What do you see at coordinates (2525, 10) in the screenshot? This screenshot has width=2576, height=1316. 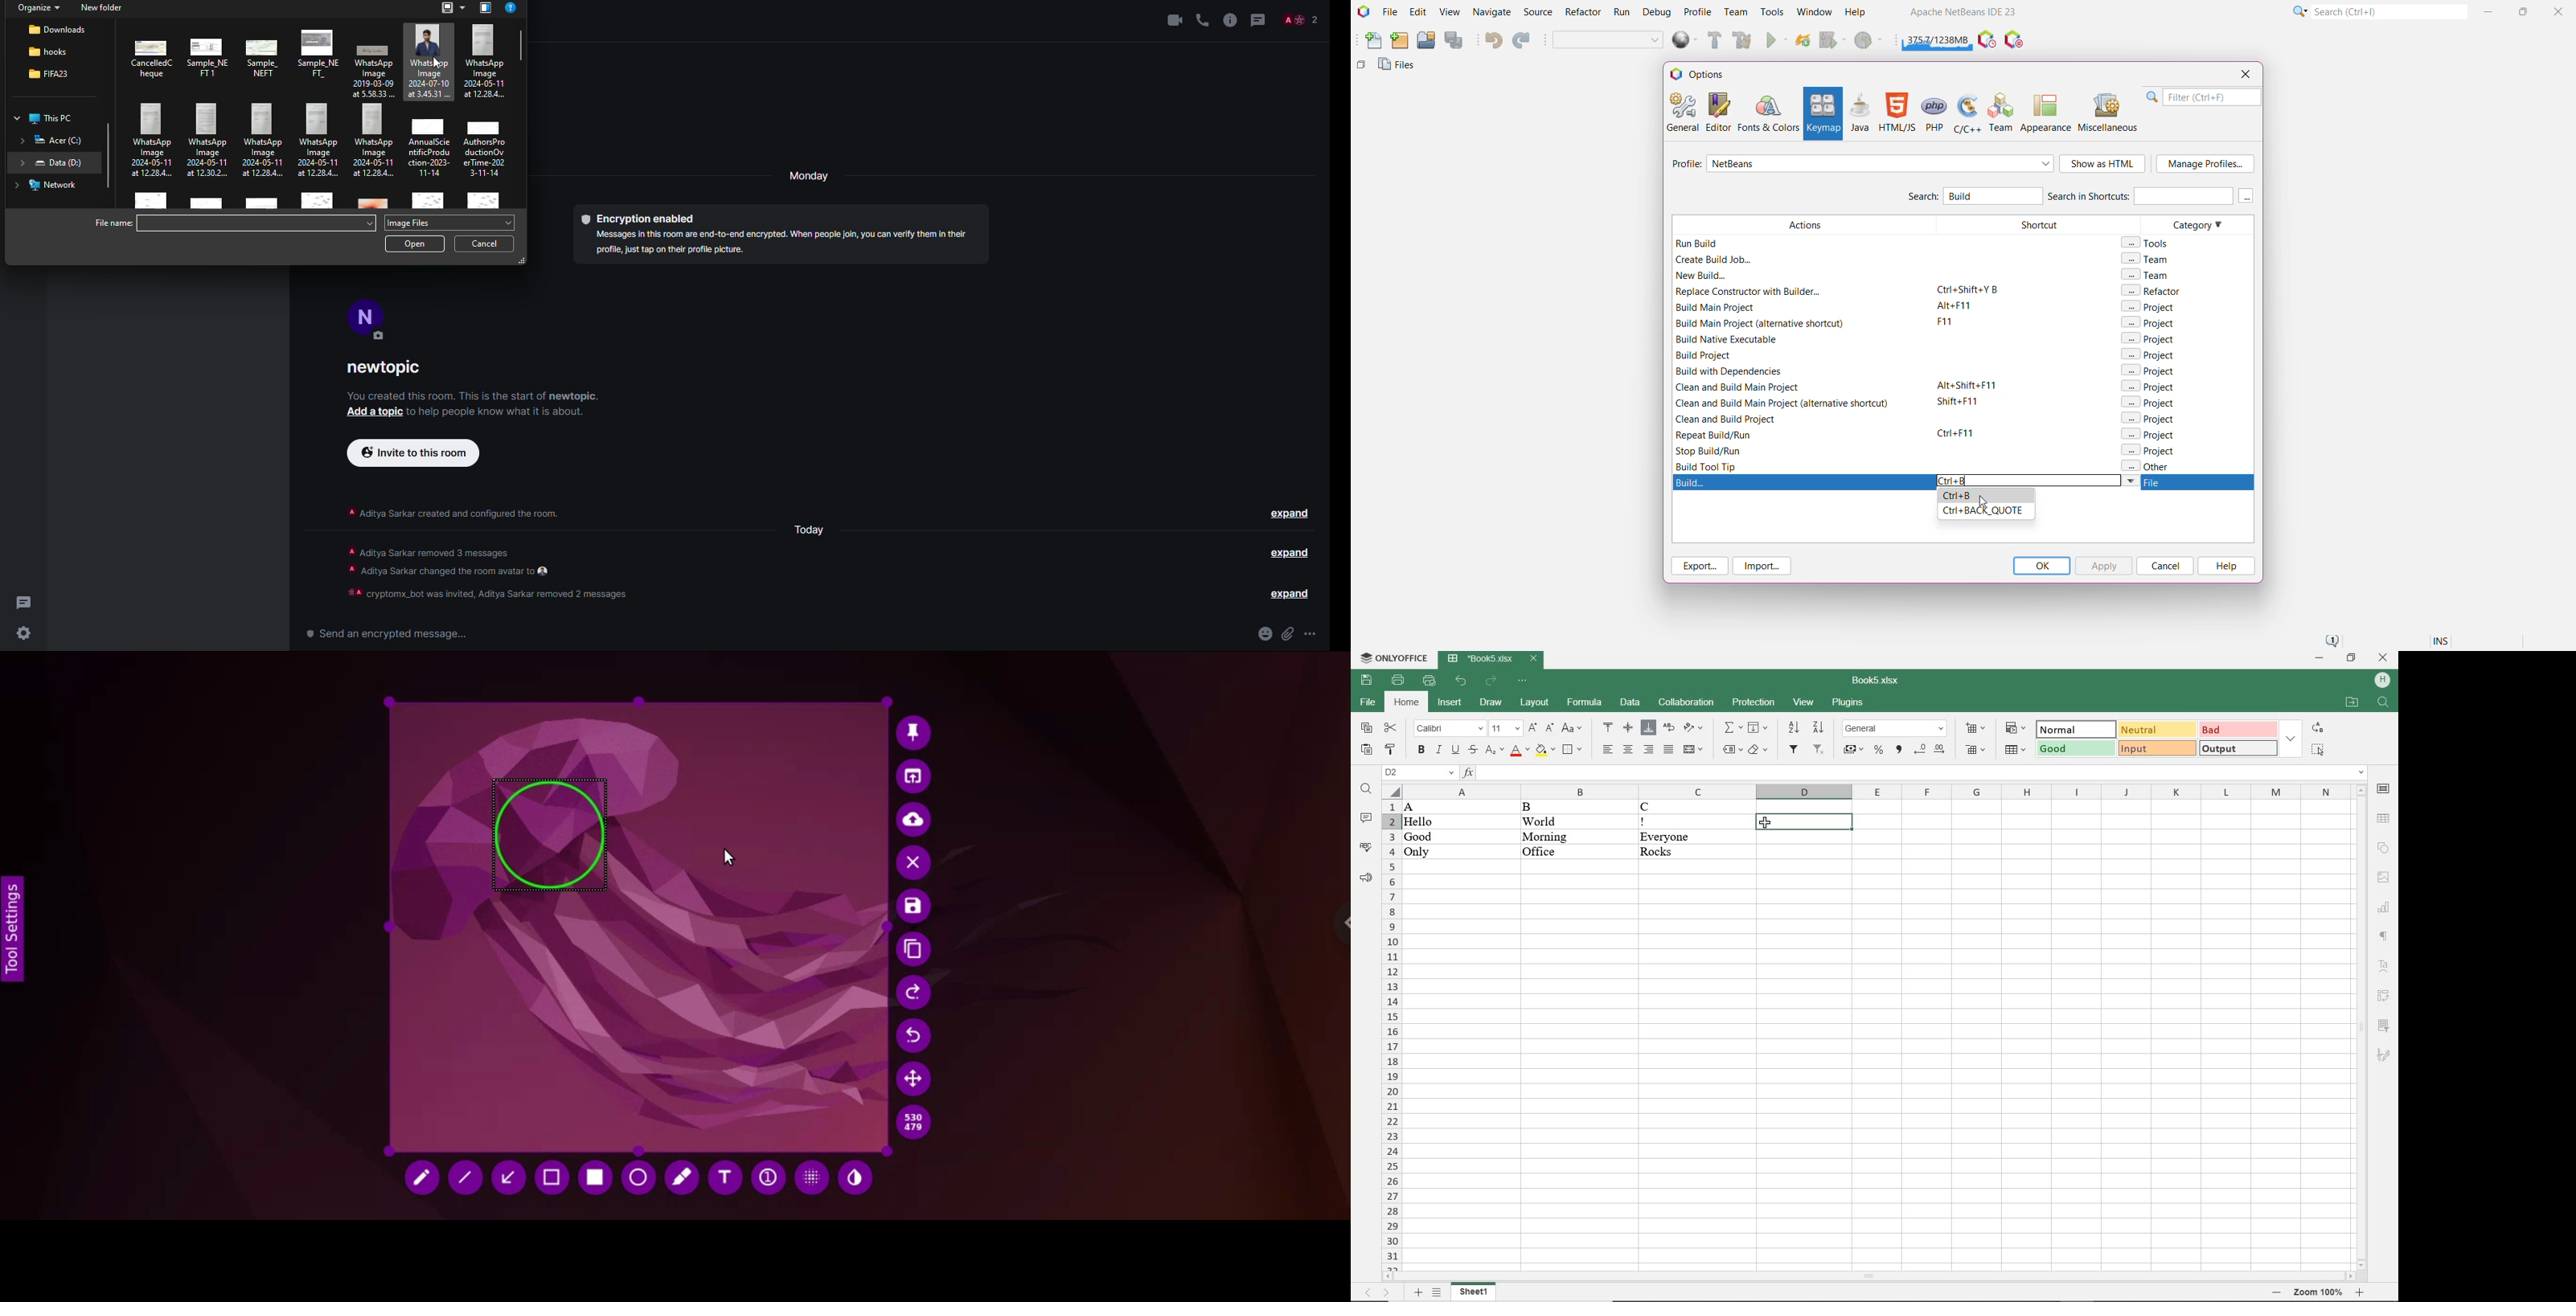 I see `Maximize` at bounding box center [2525, 10].